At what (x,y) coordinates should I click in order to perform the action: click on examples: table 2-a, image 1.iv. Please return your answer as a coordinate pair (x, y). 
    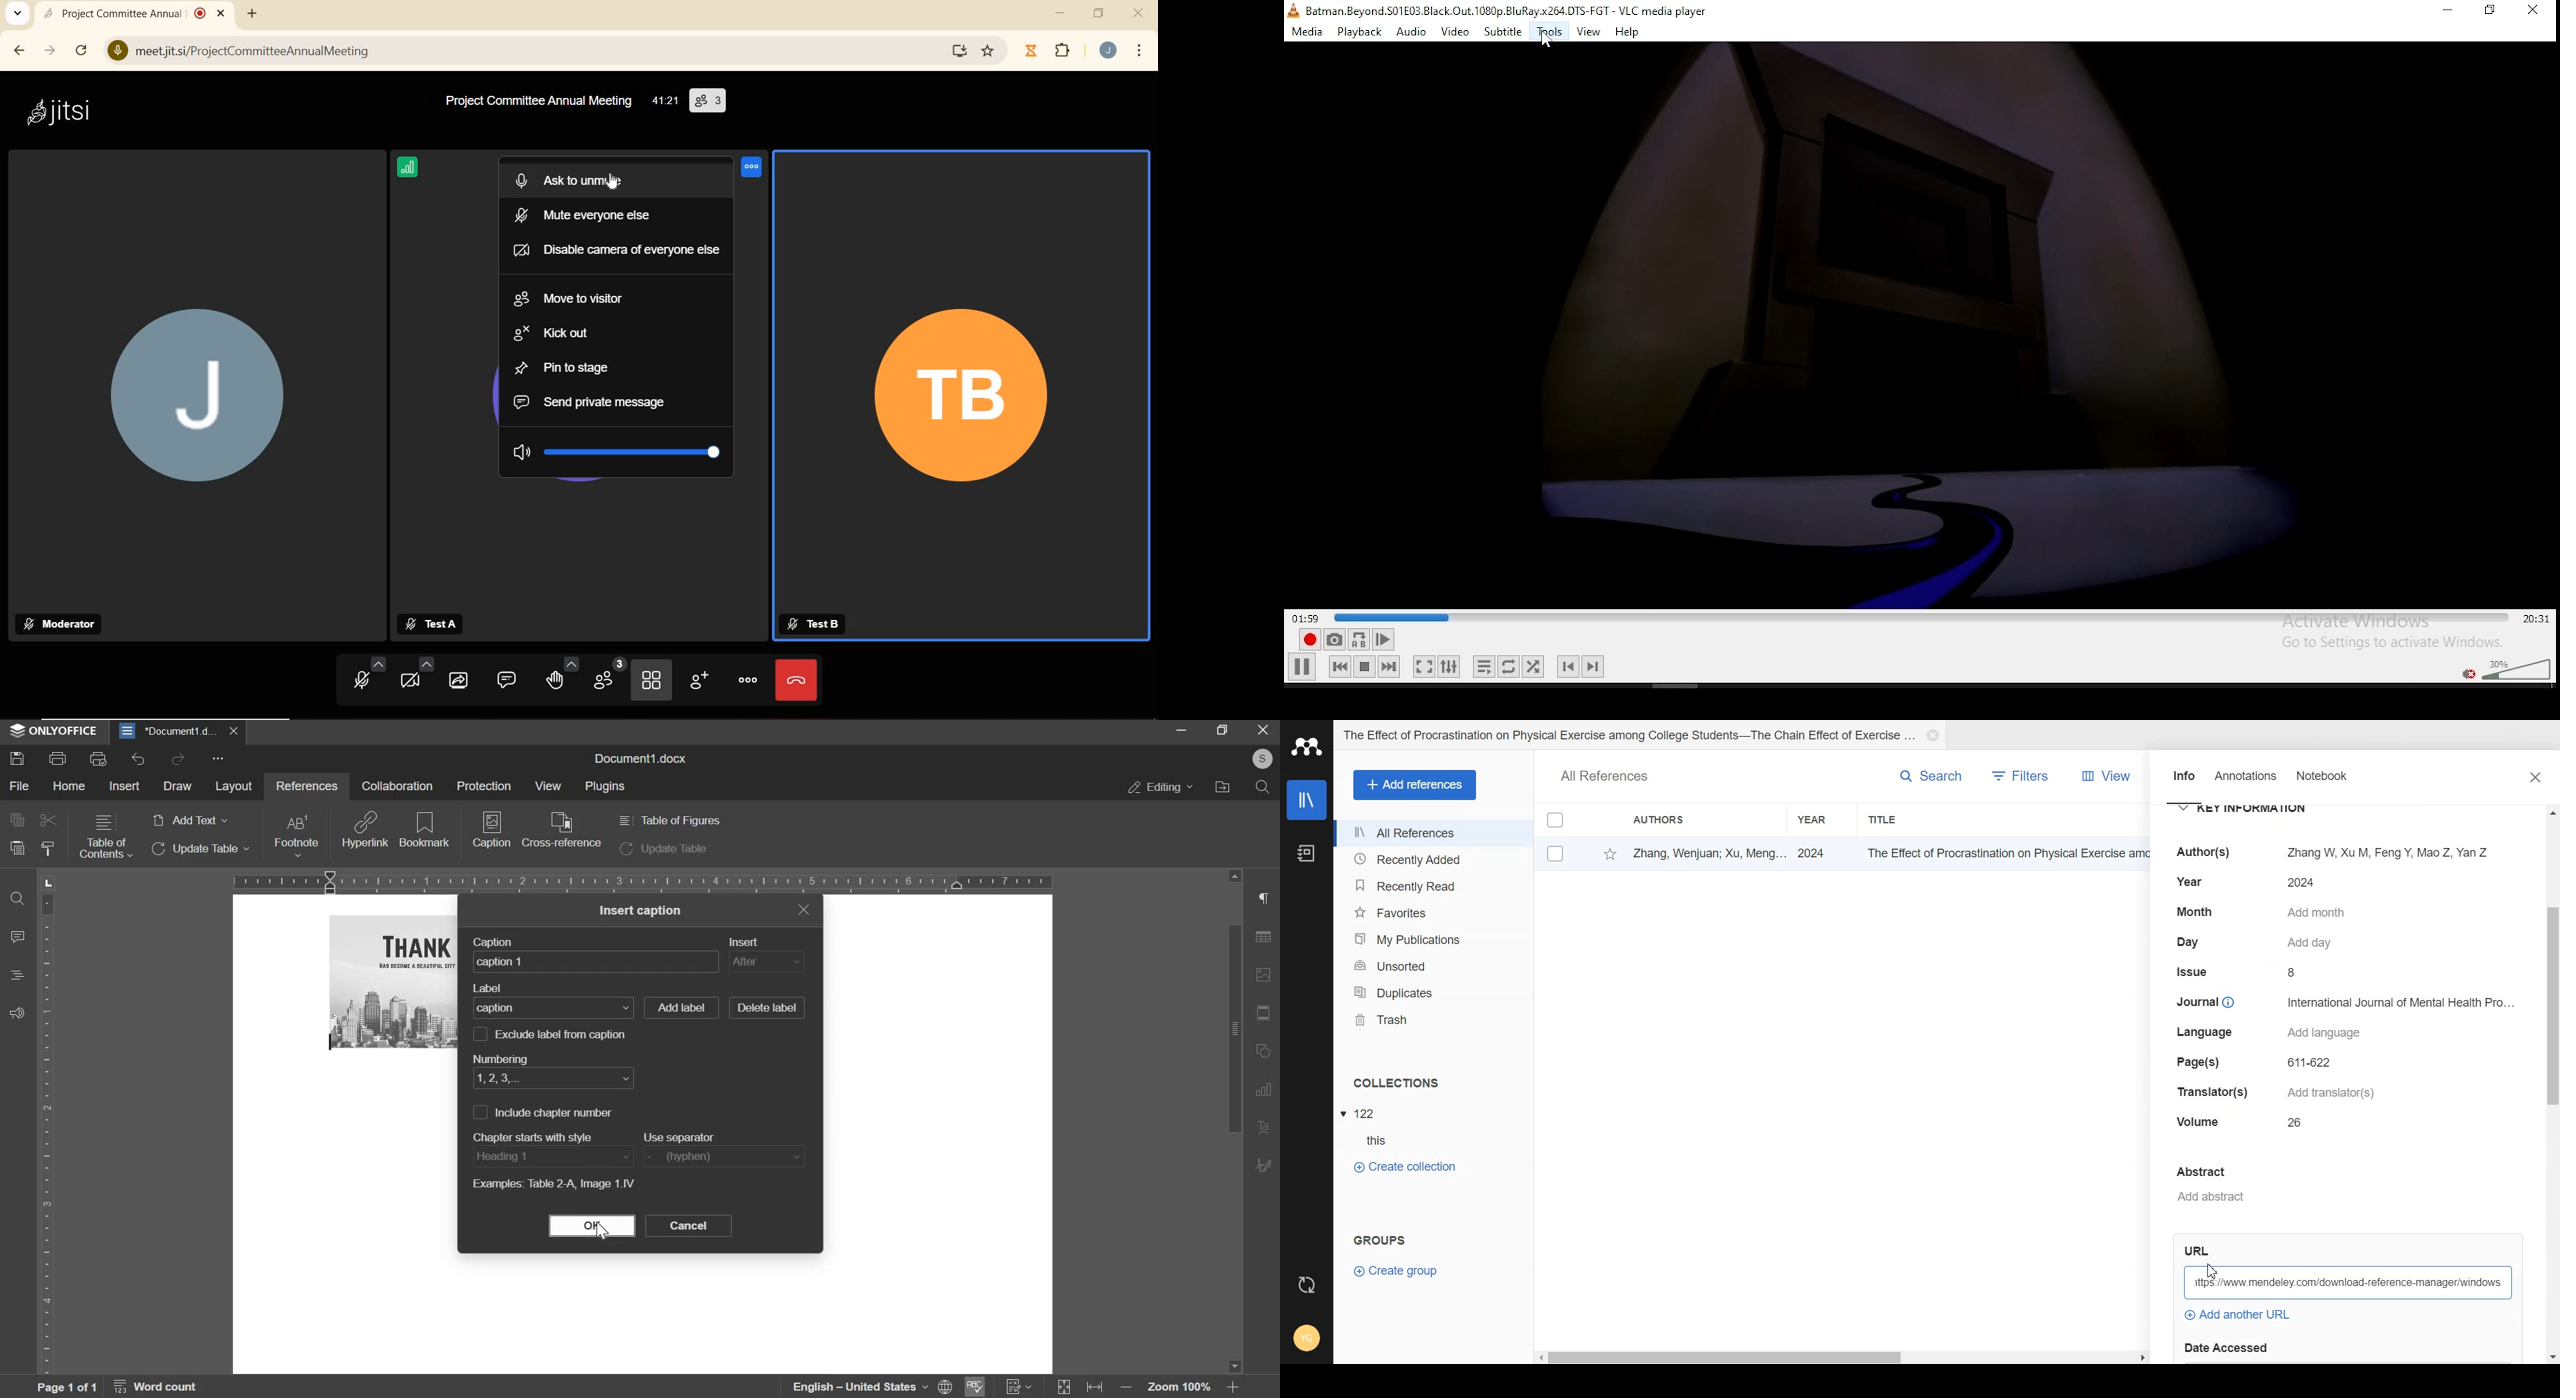
    Looking at the image, I should click on (552, 1186).